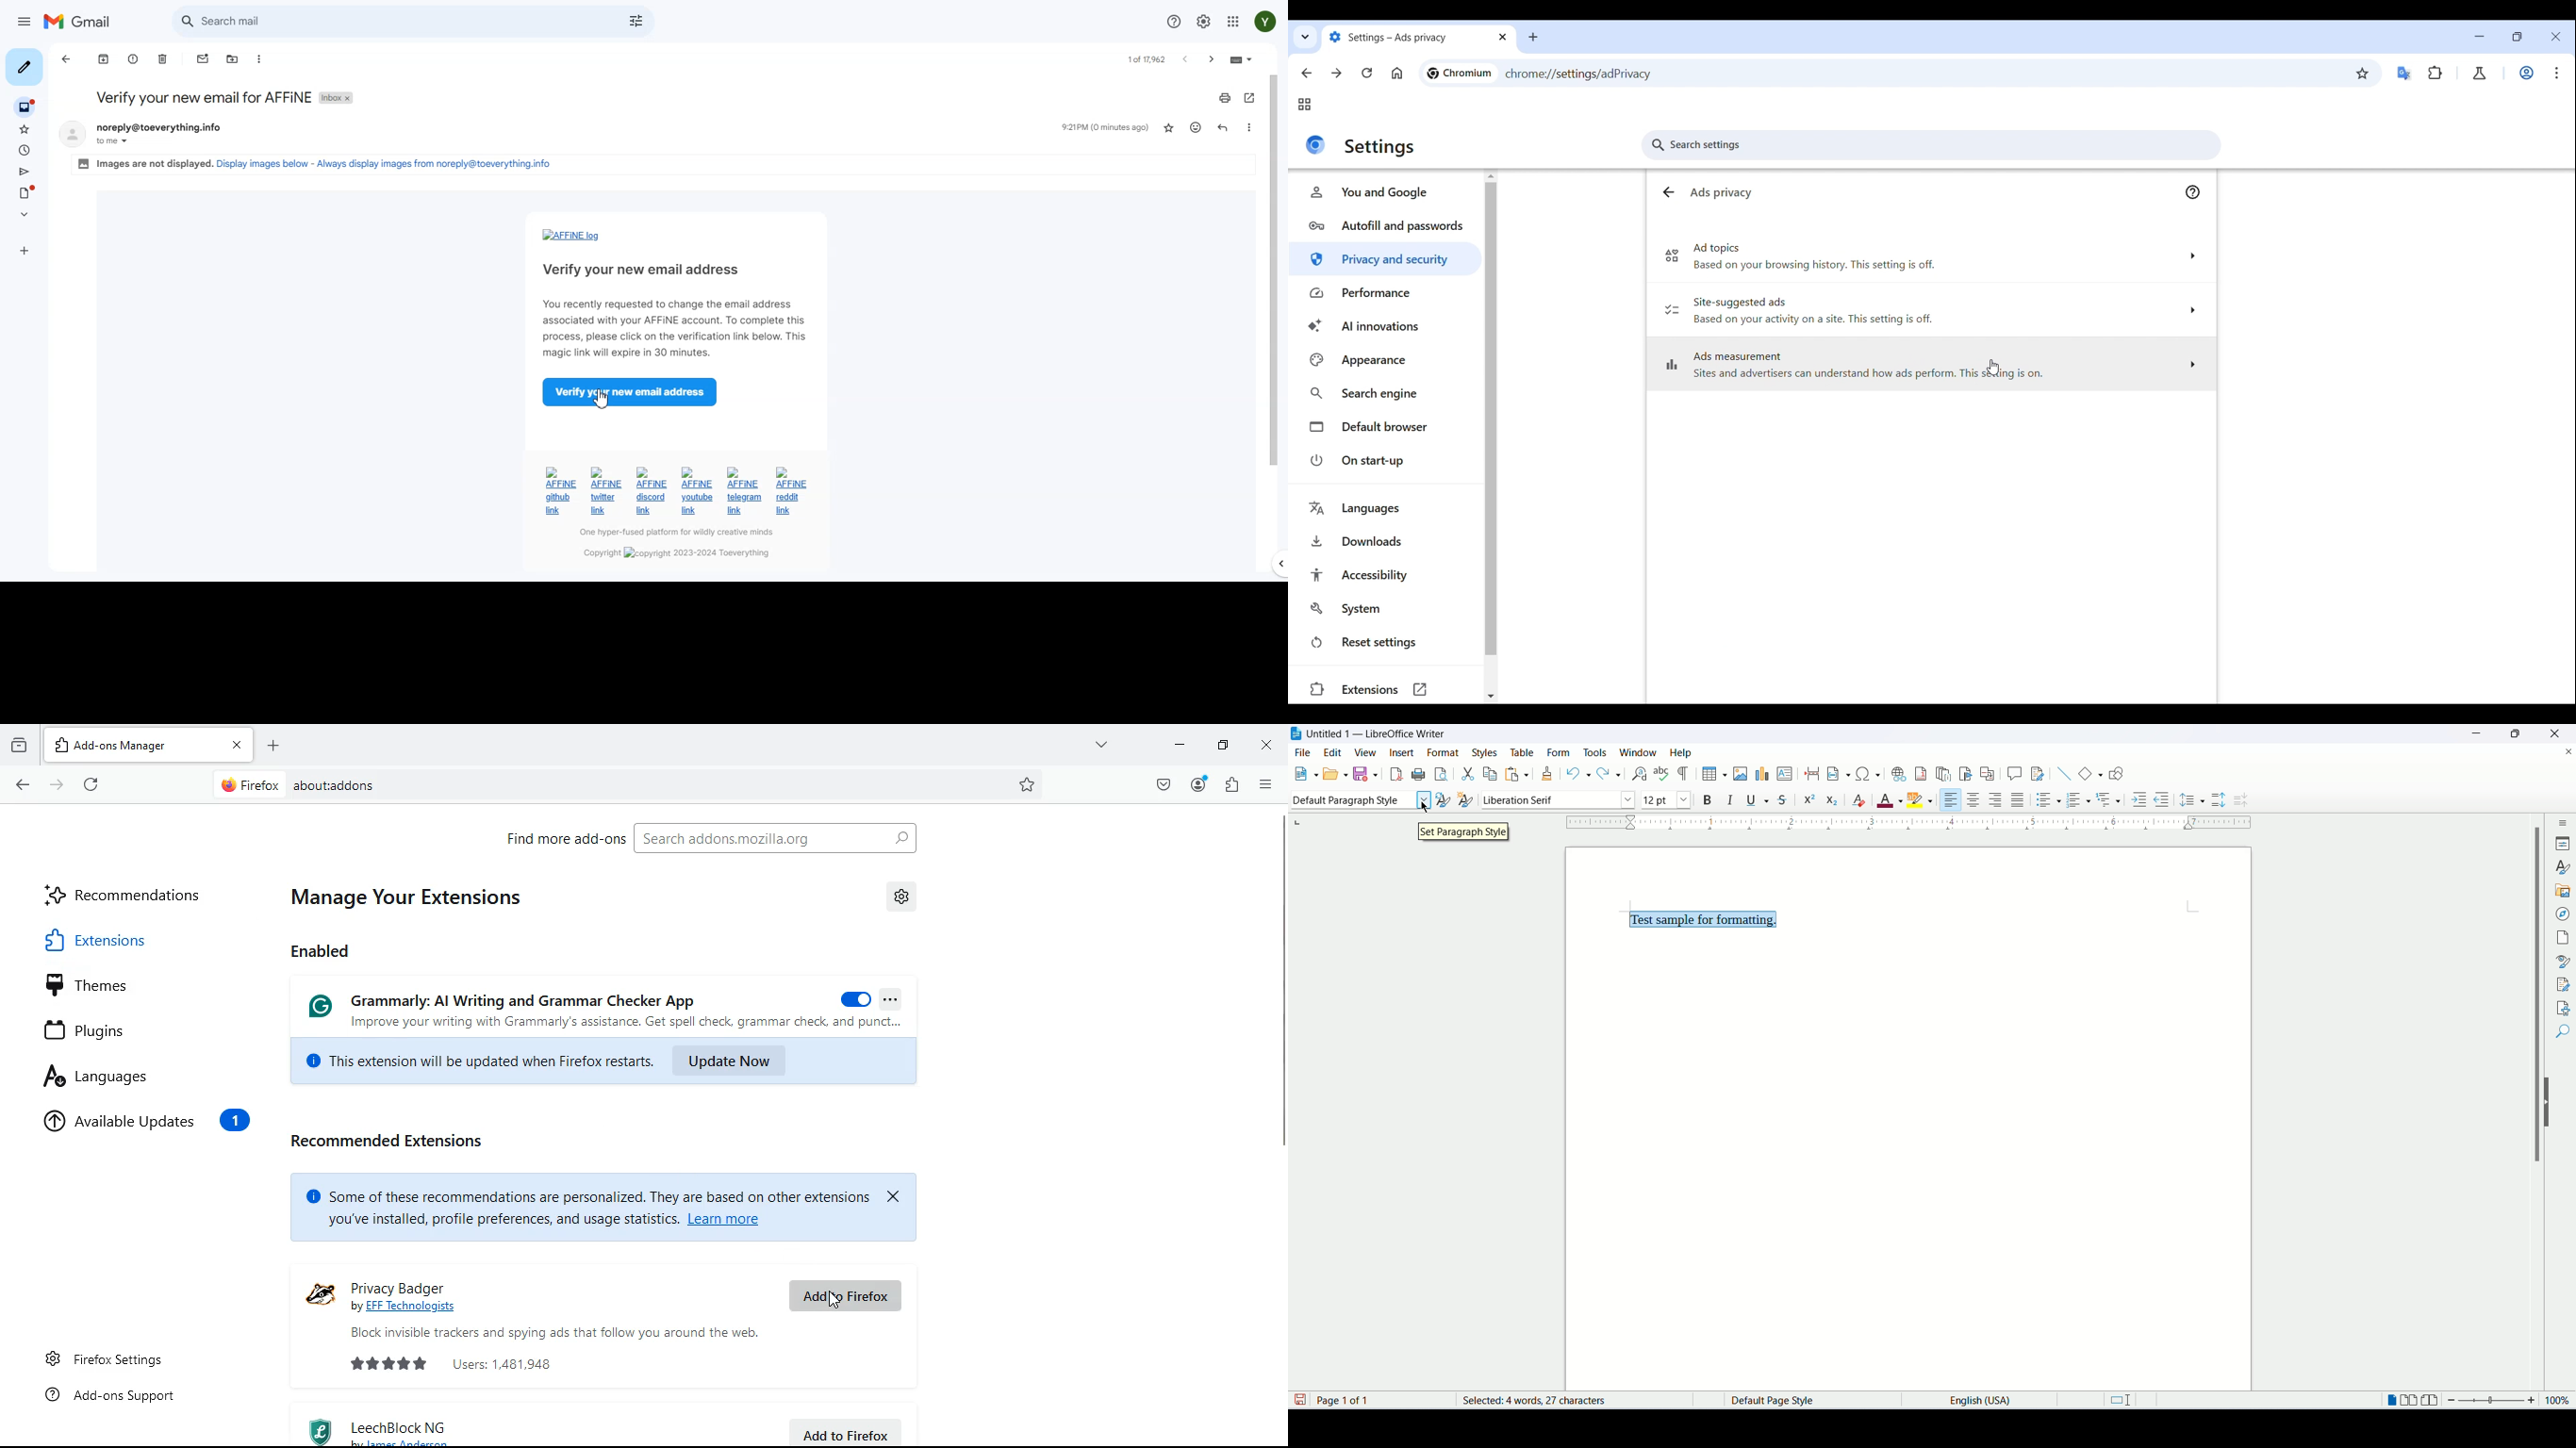 This screenshot has height=1456, width=2576. What do you see at coordinates (1596, 750) in the screenshot?
I see `tools` at bounding box center [1596, 750].